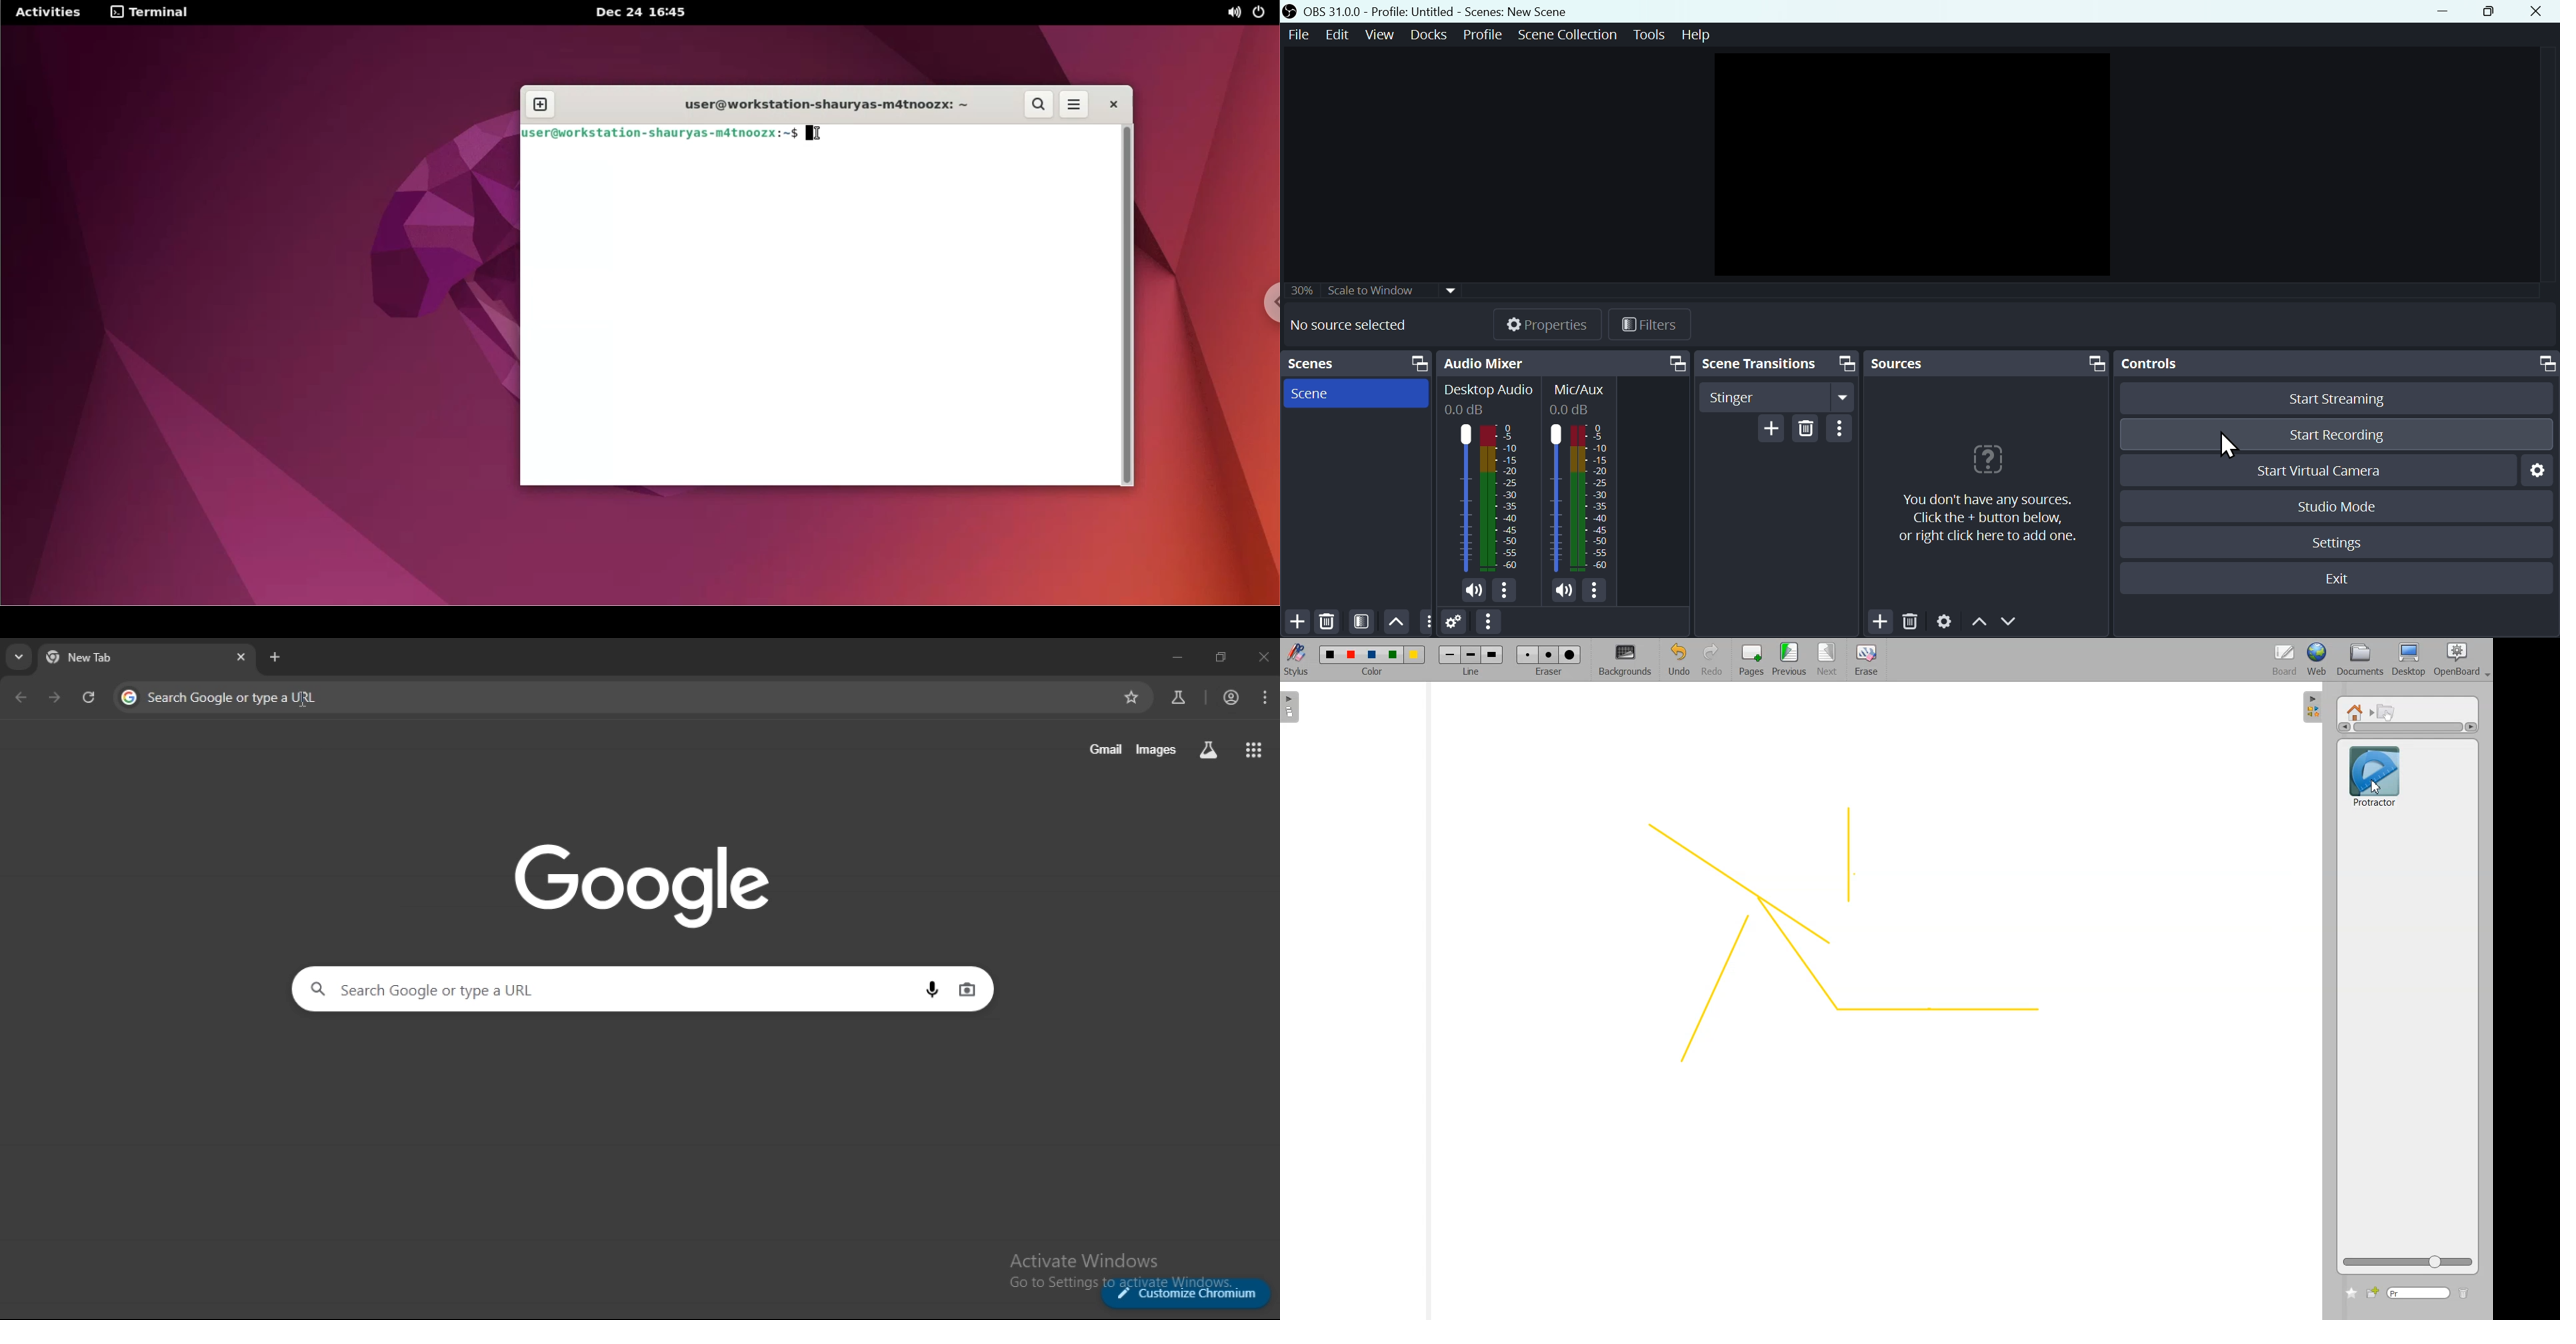  I want to click on Exit, so click(2333, 581).